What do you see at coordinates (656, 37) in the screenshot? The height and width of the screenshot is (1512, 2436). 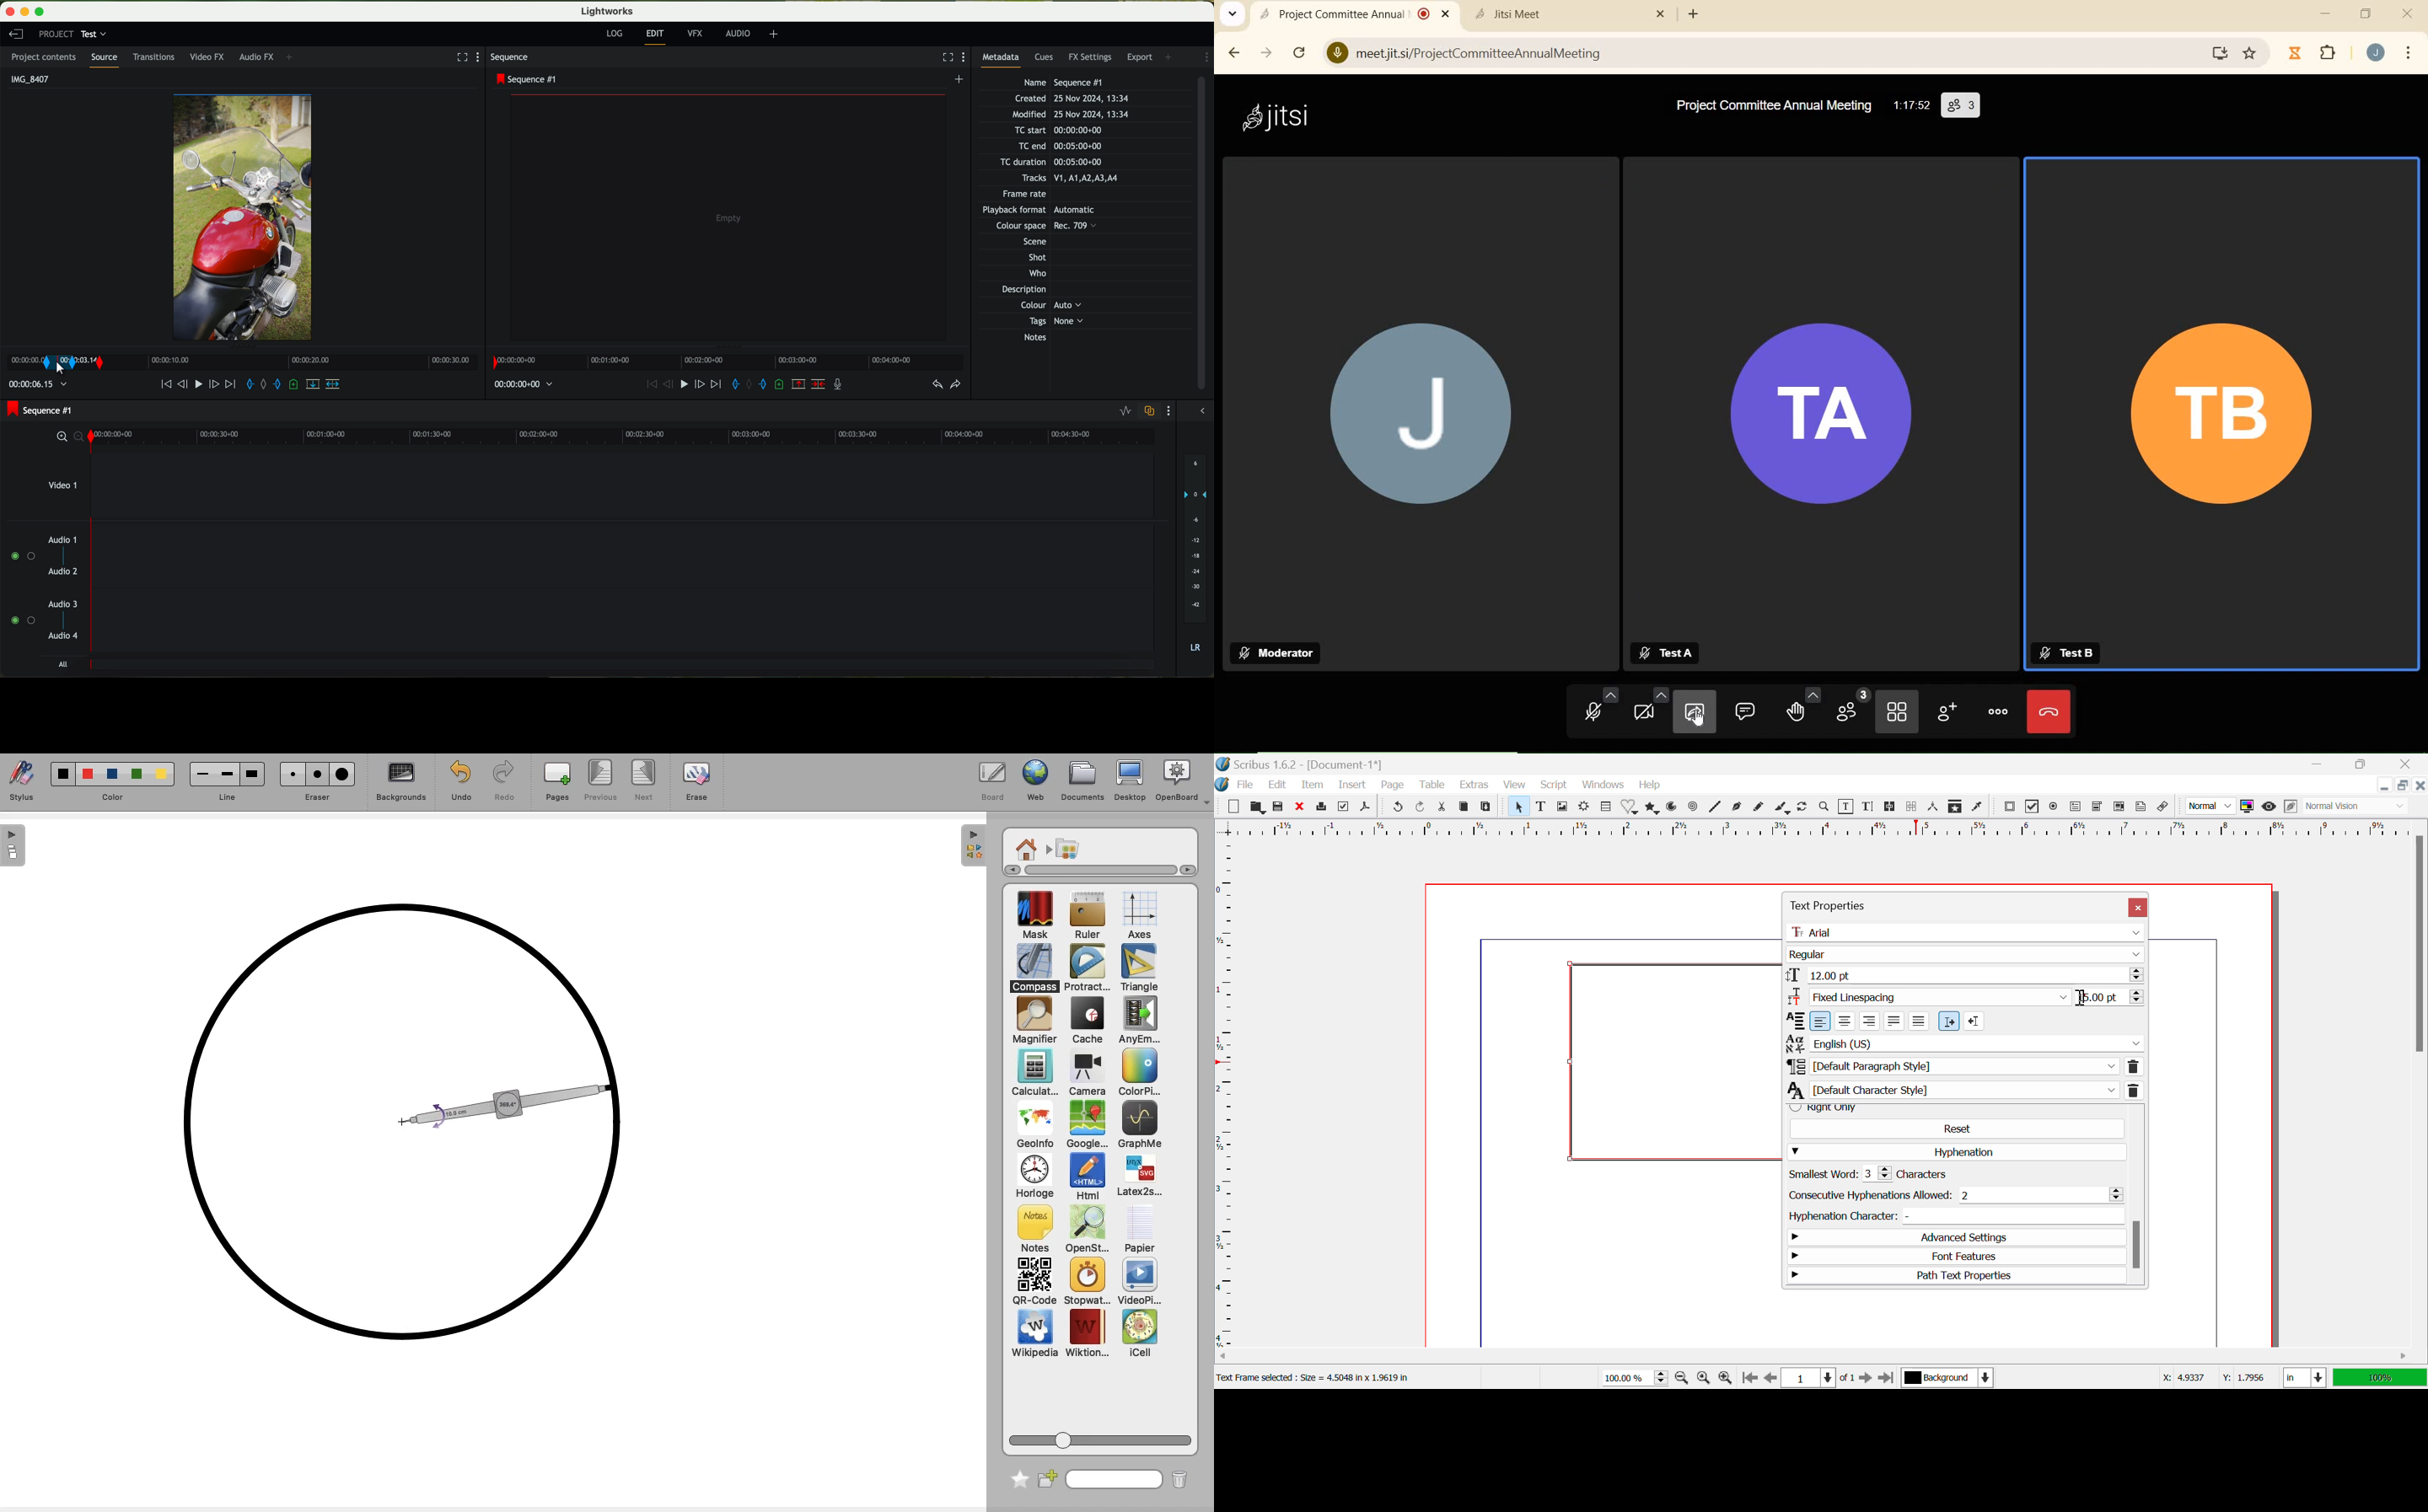 I see `edit` at bounding box center [656, 37].